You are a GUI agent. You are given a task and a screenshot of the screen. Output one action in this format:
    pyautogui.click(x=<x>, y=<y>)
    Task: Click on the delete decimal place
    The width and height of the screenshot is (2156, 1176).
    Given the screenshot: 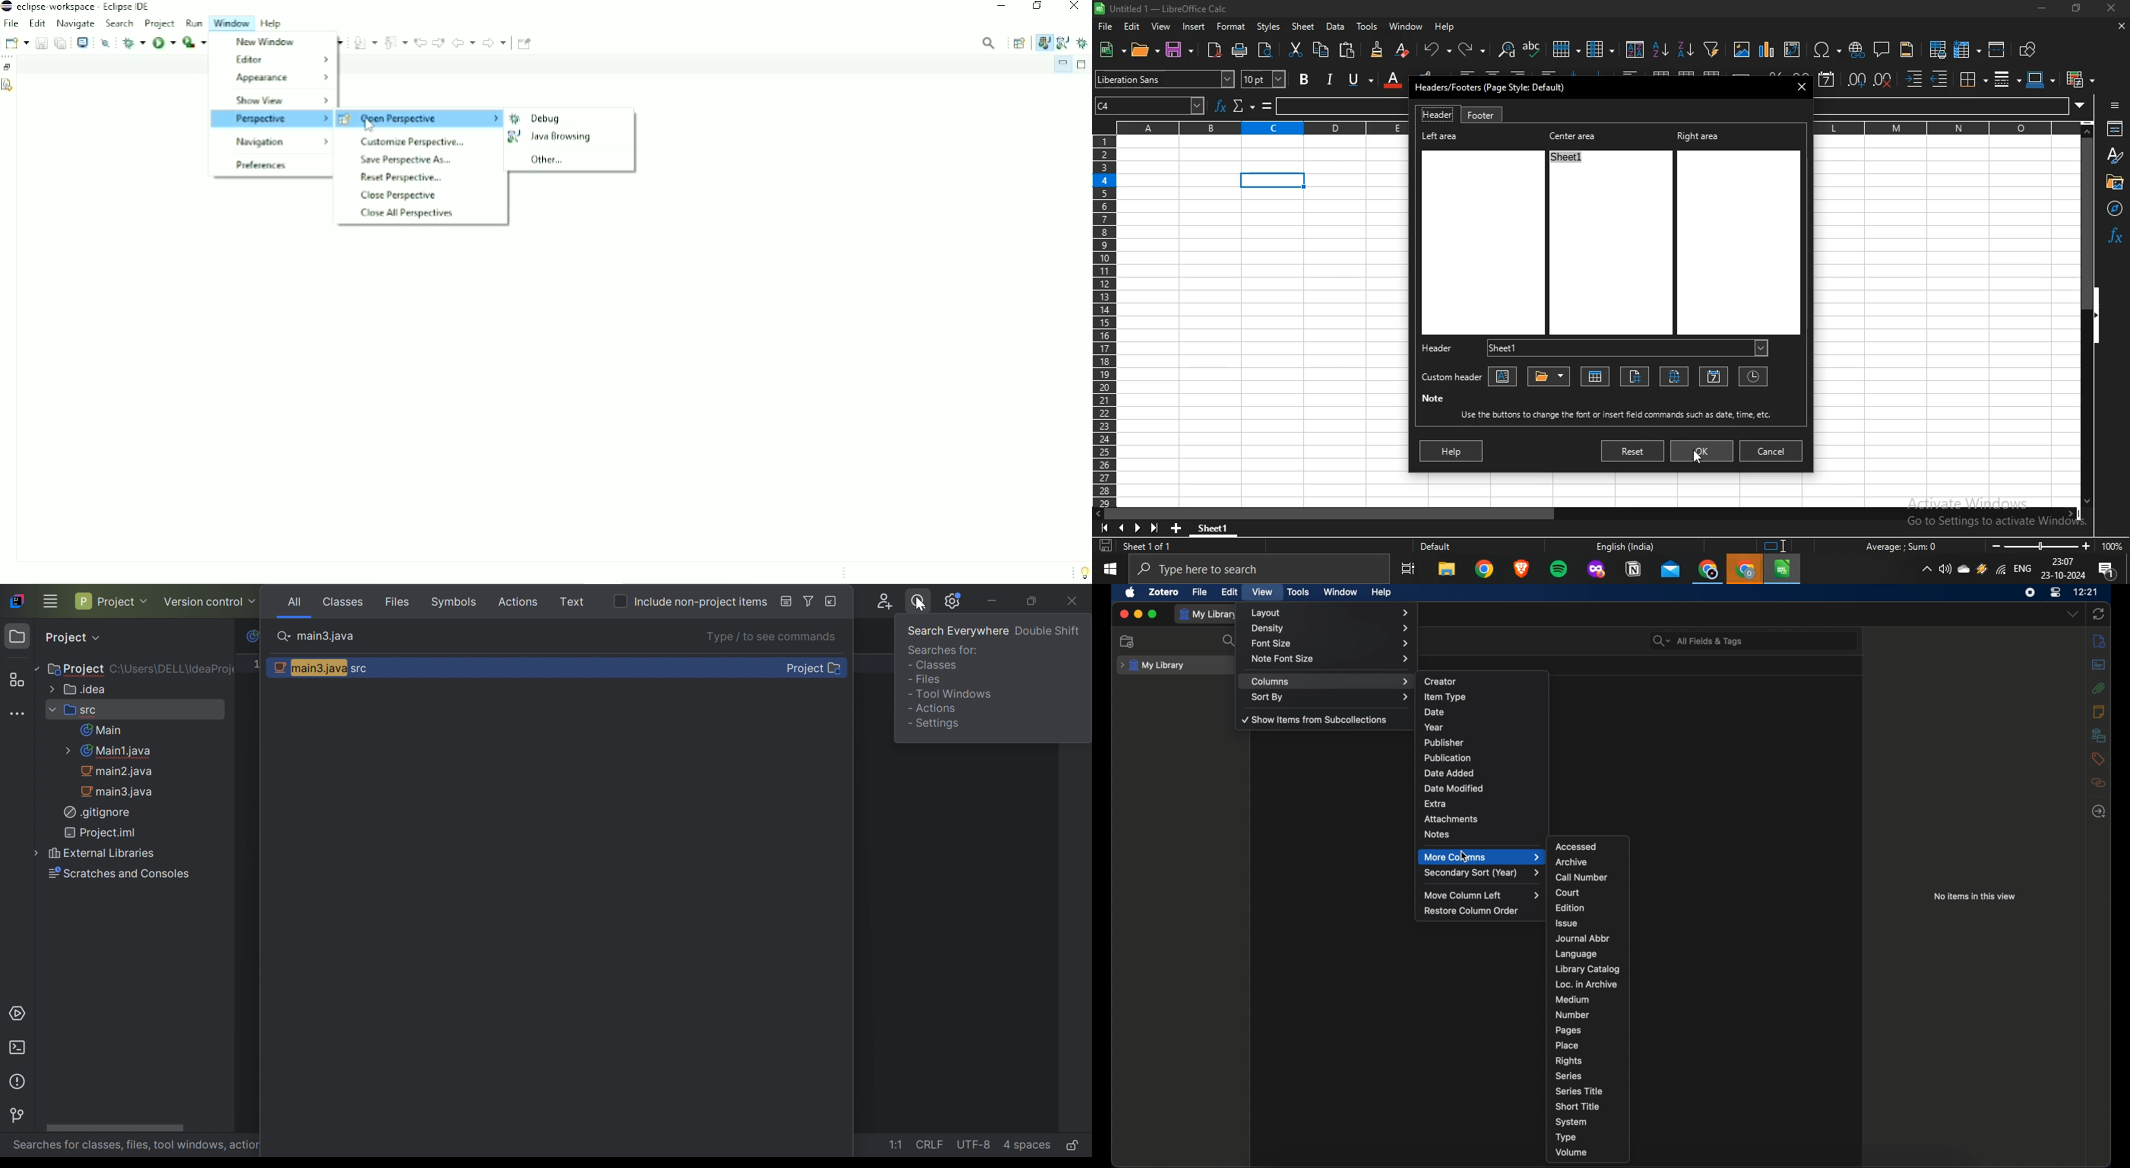 What is the action you would take?
    pyautogui.click(x=1885, y=79)
    